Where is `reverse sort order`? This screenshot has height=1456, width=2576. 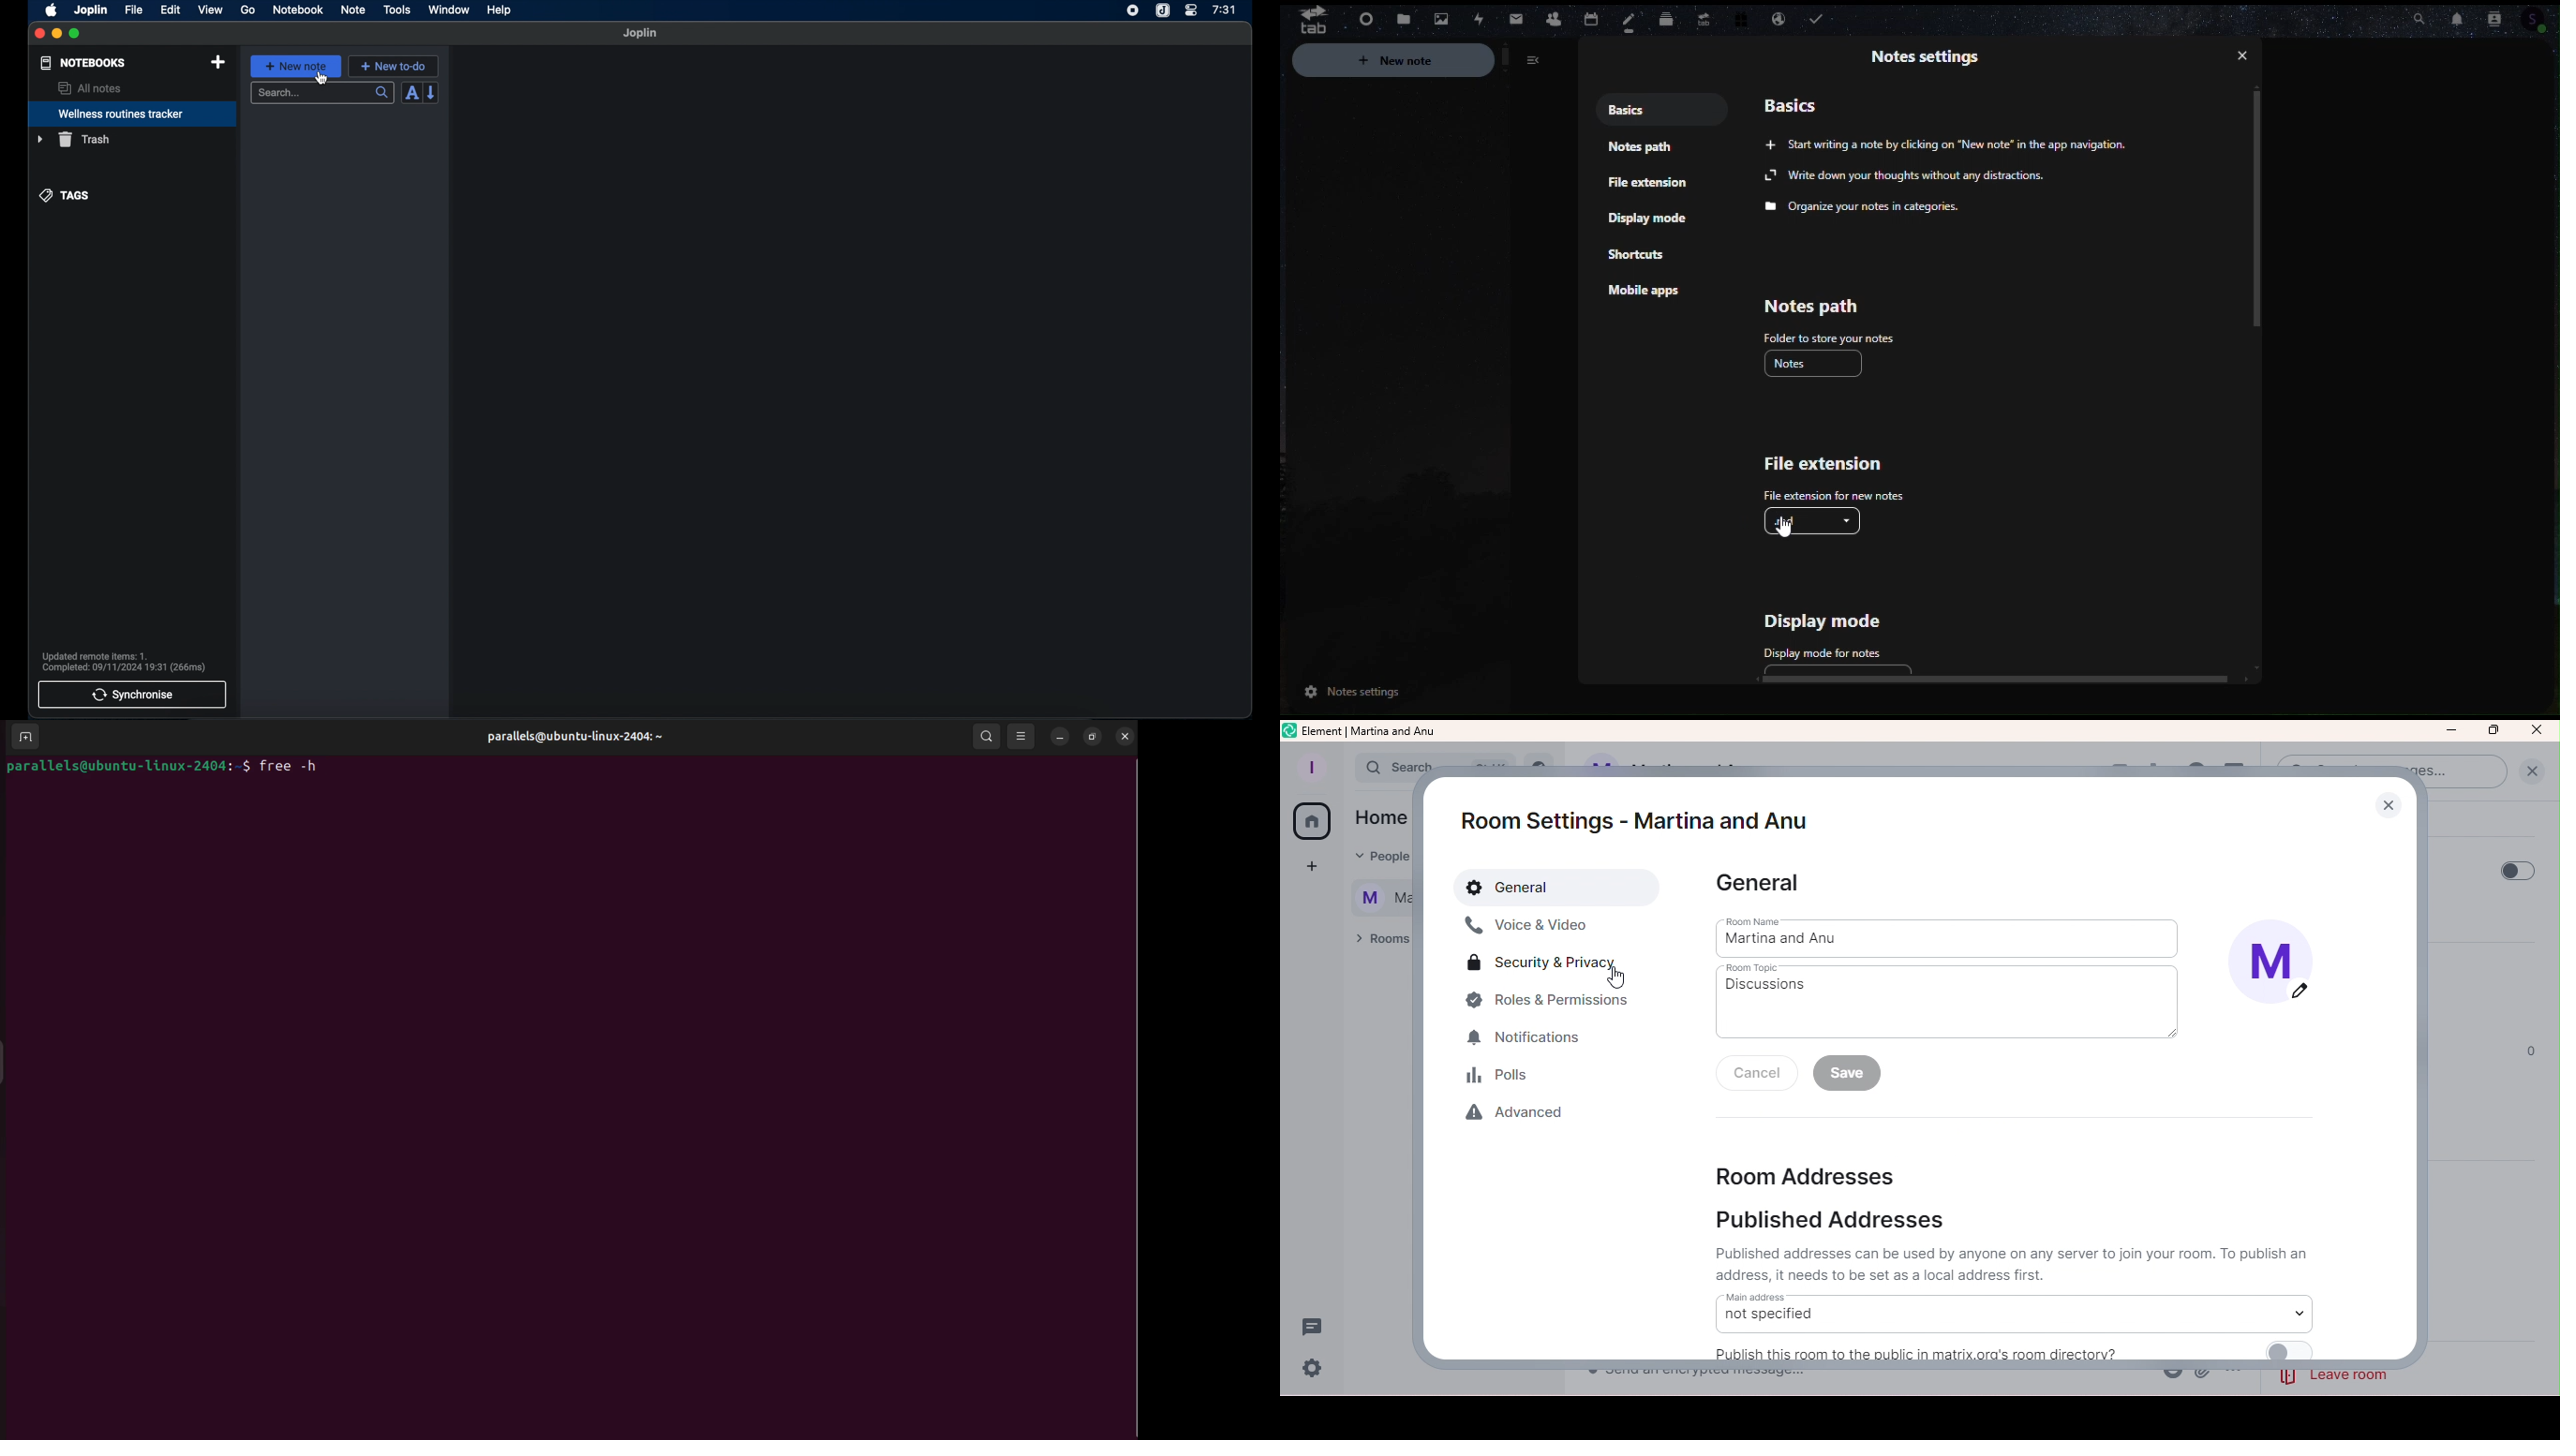 reverse sort order is located at coordinates (432, 93).